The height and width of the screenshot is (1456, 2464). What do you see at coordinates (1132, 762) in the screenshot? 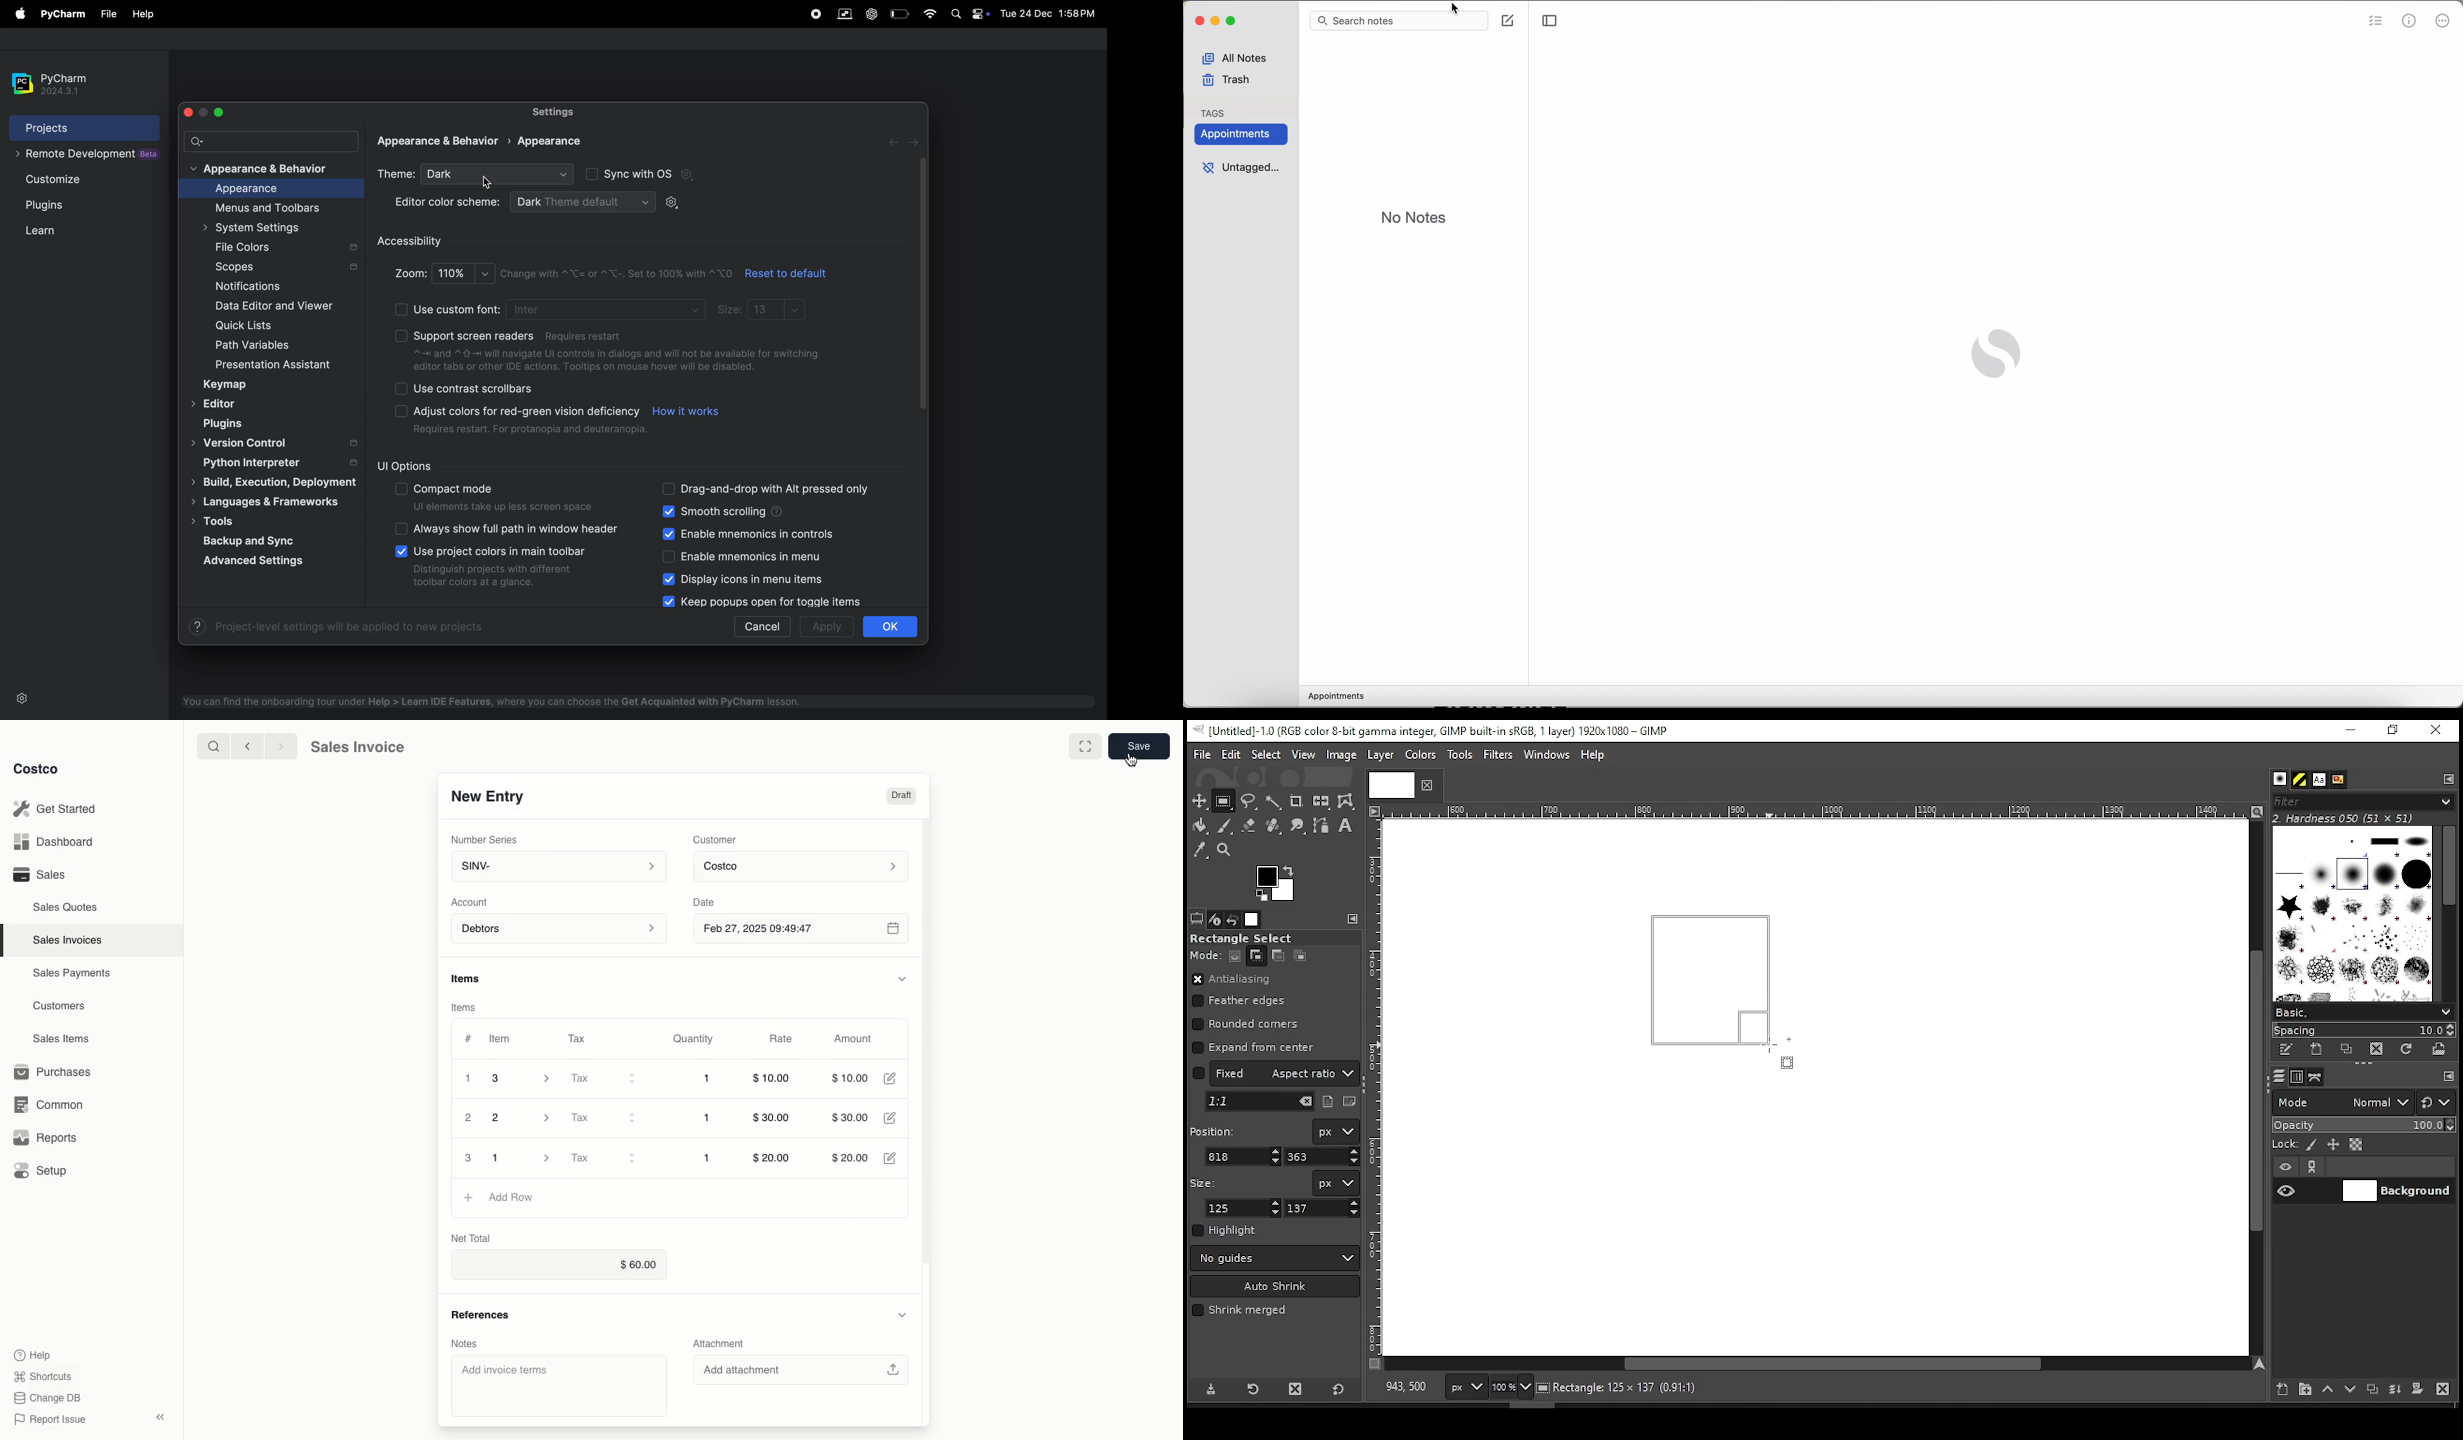
I see `cursor` at bounding box center [1132, 762].